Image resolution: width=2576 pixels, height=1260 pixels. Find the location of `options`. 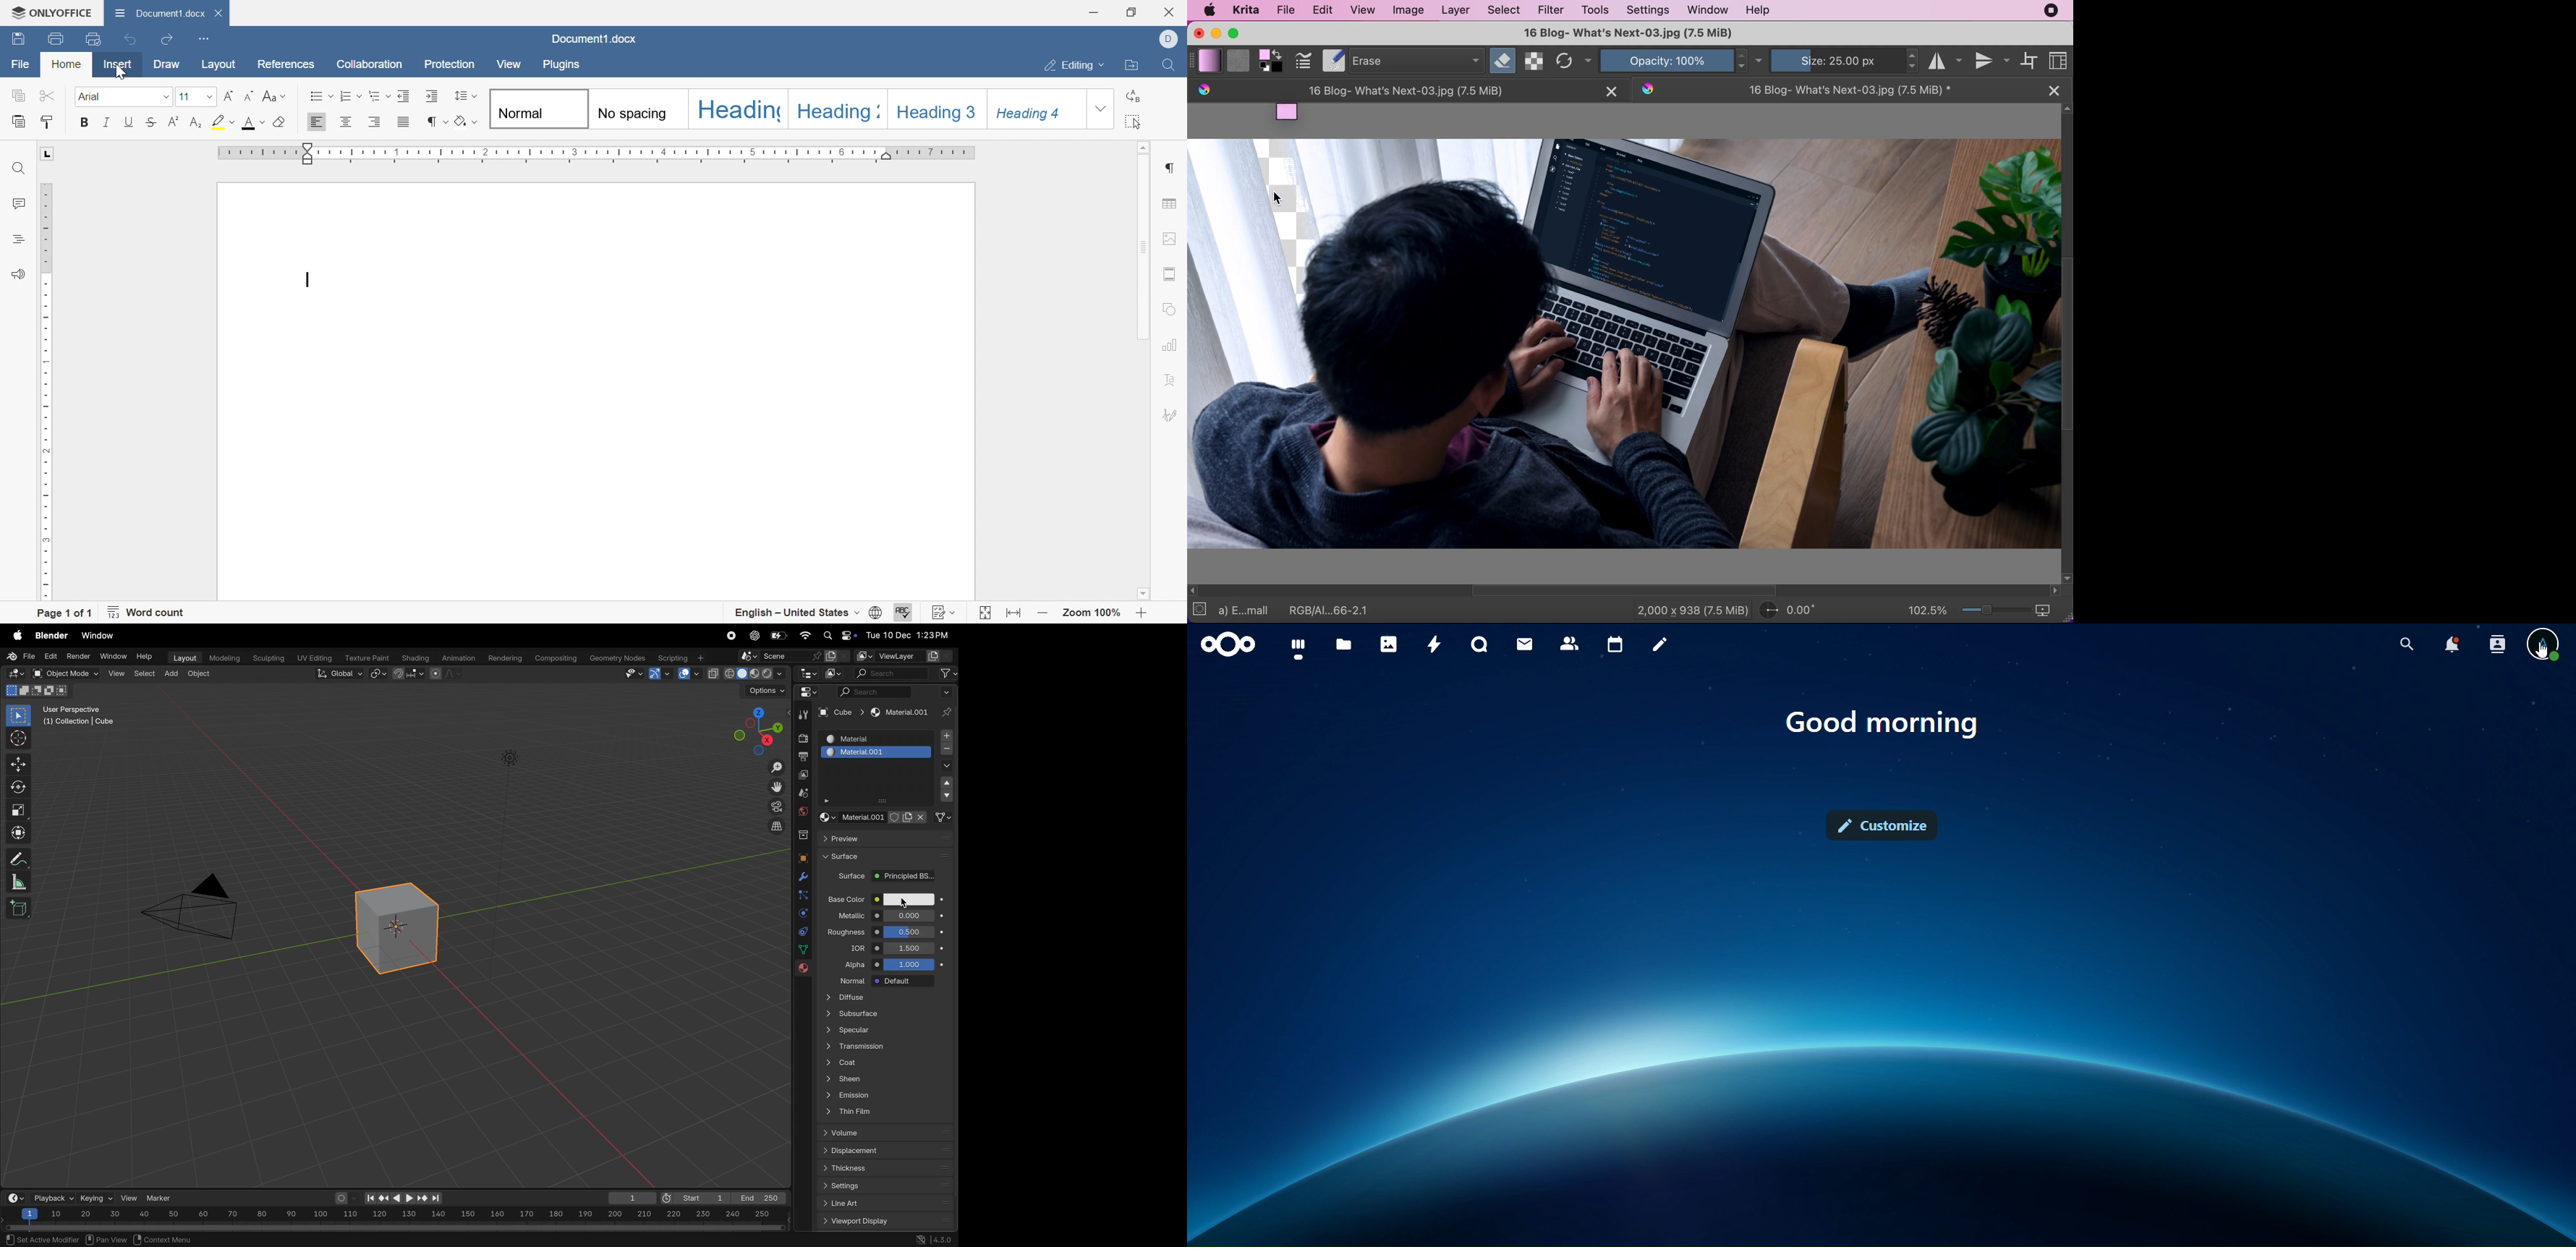

options is located at coordinates (761, 691).